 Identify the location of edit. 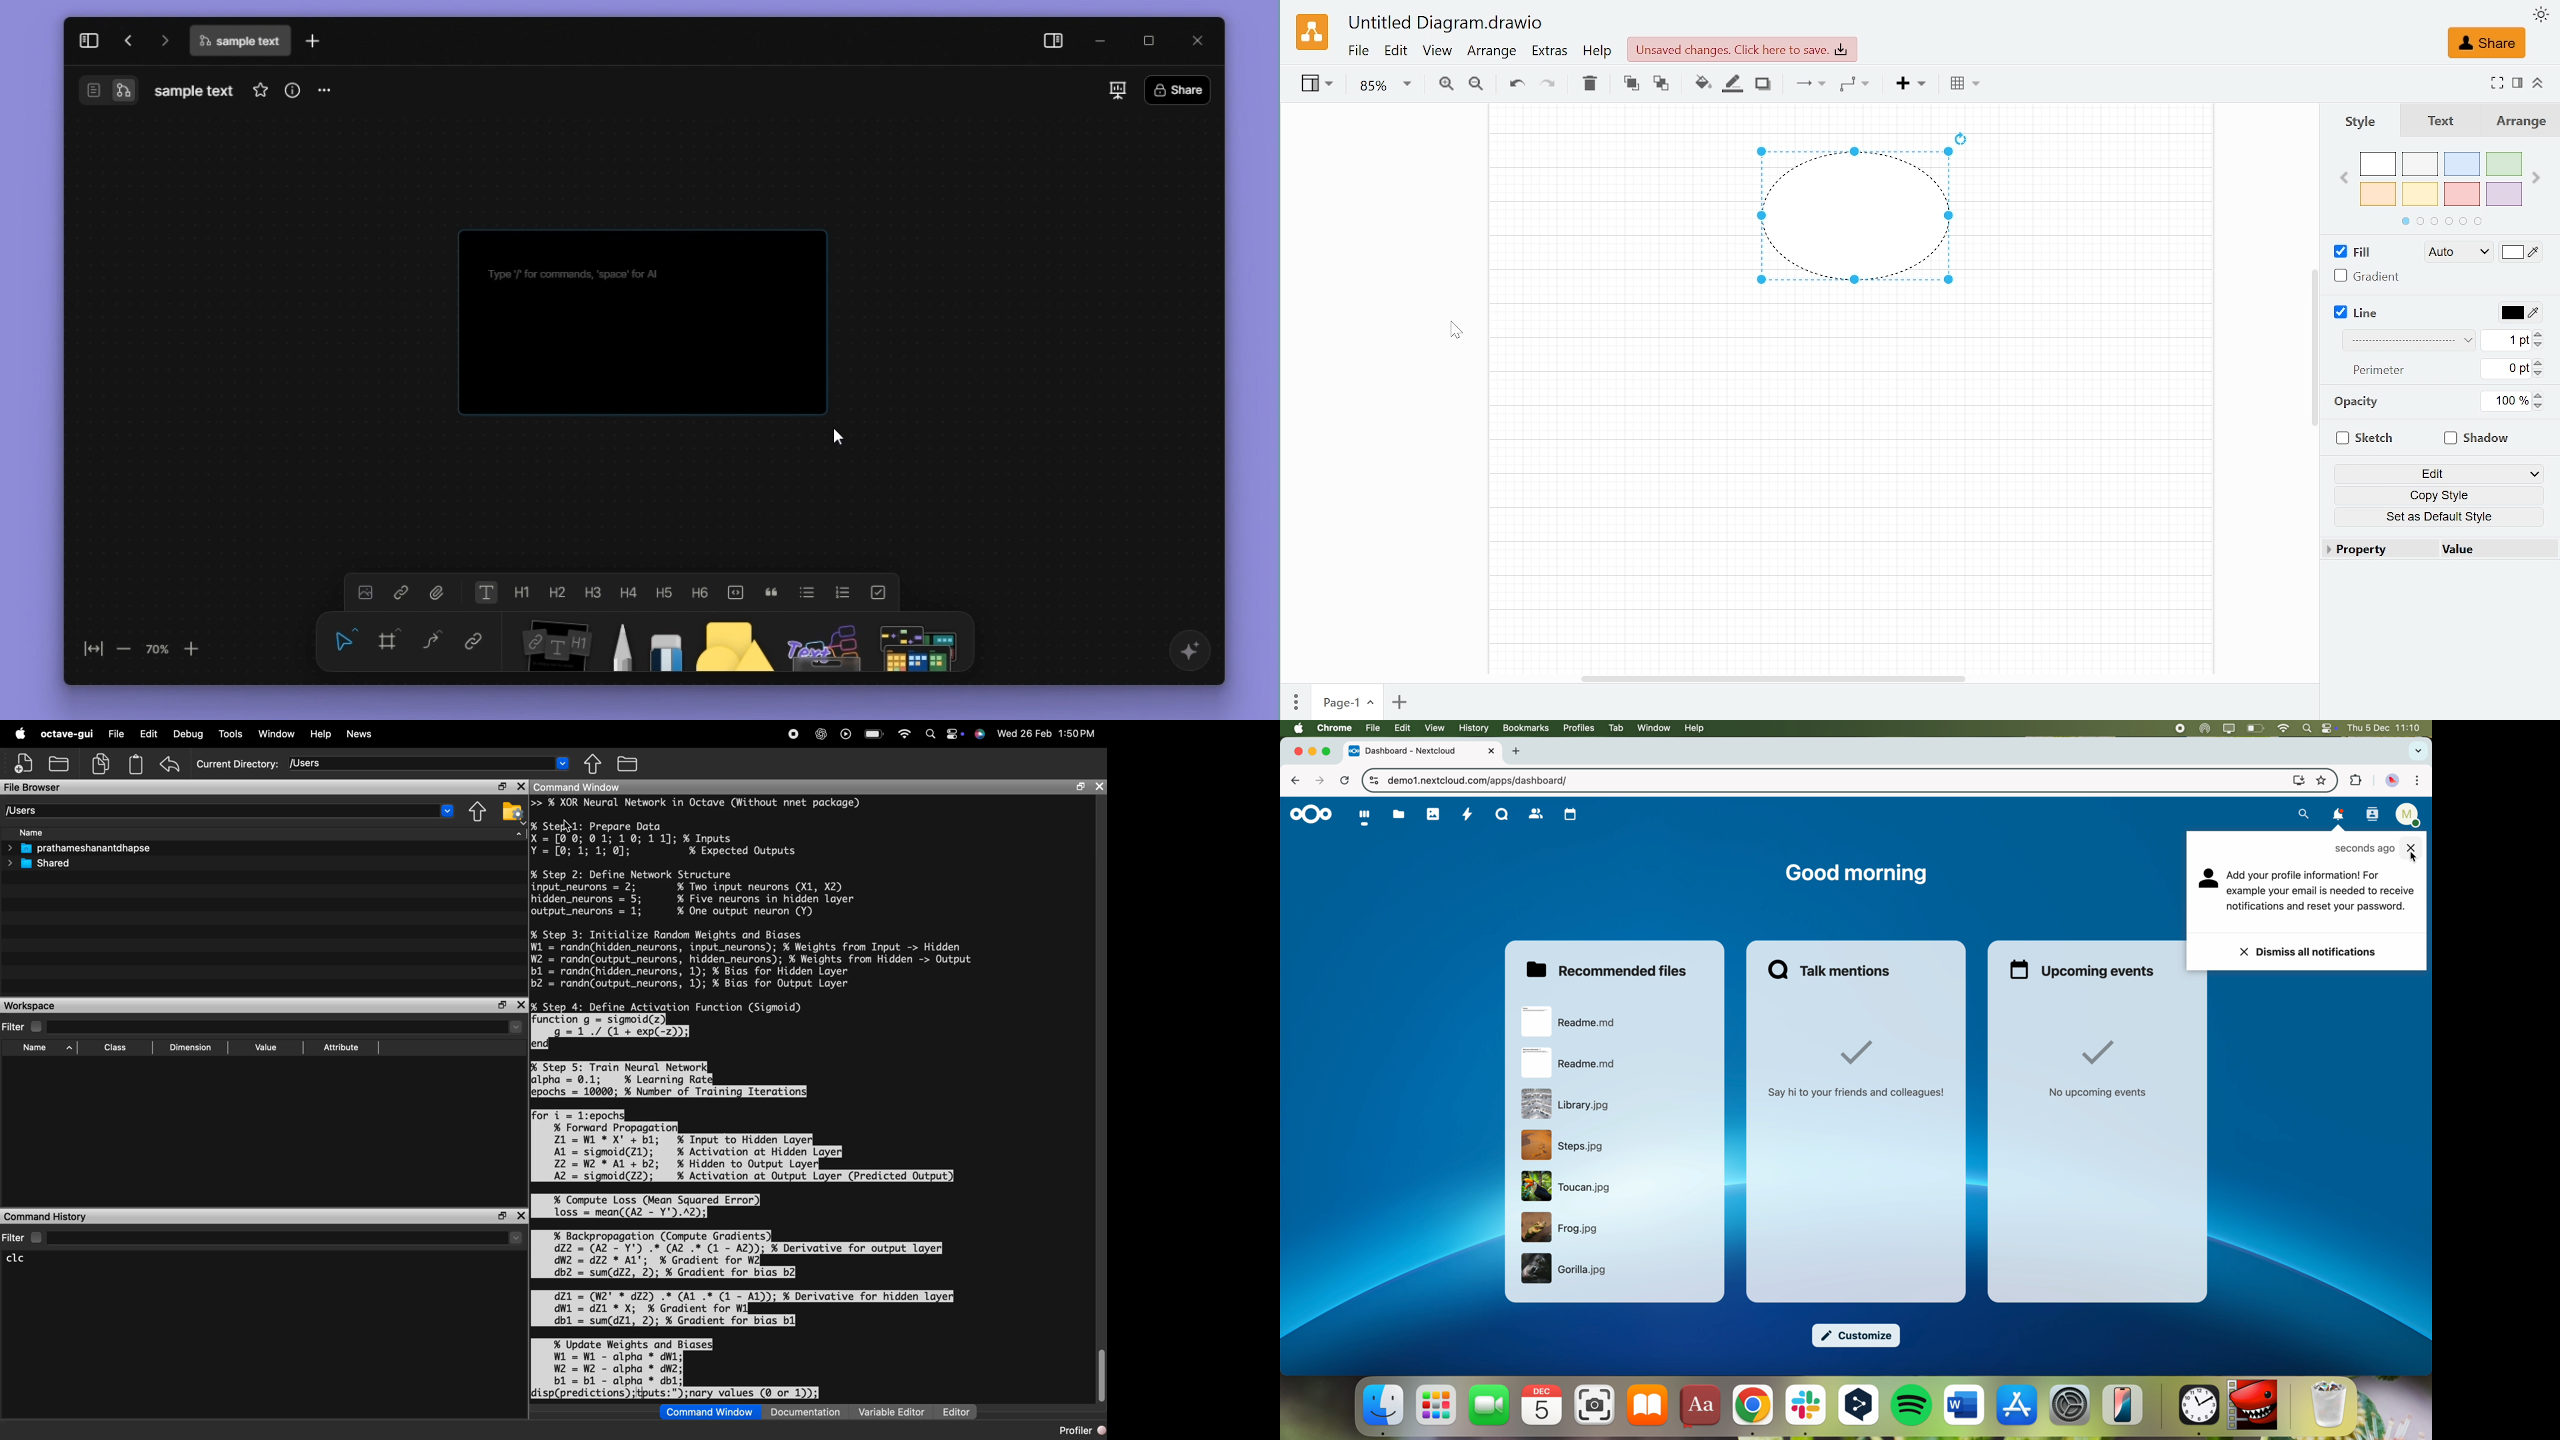
(1402, 728).